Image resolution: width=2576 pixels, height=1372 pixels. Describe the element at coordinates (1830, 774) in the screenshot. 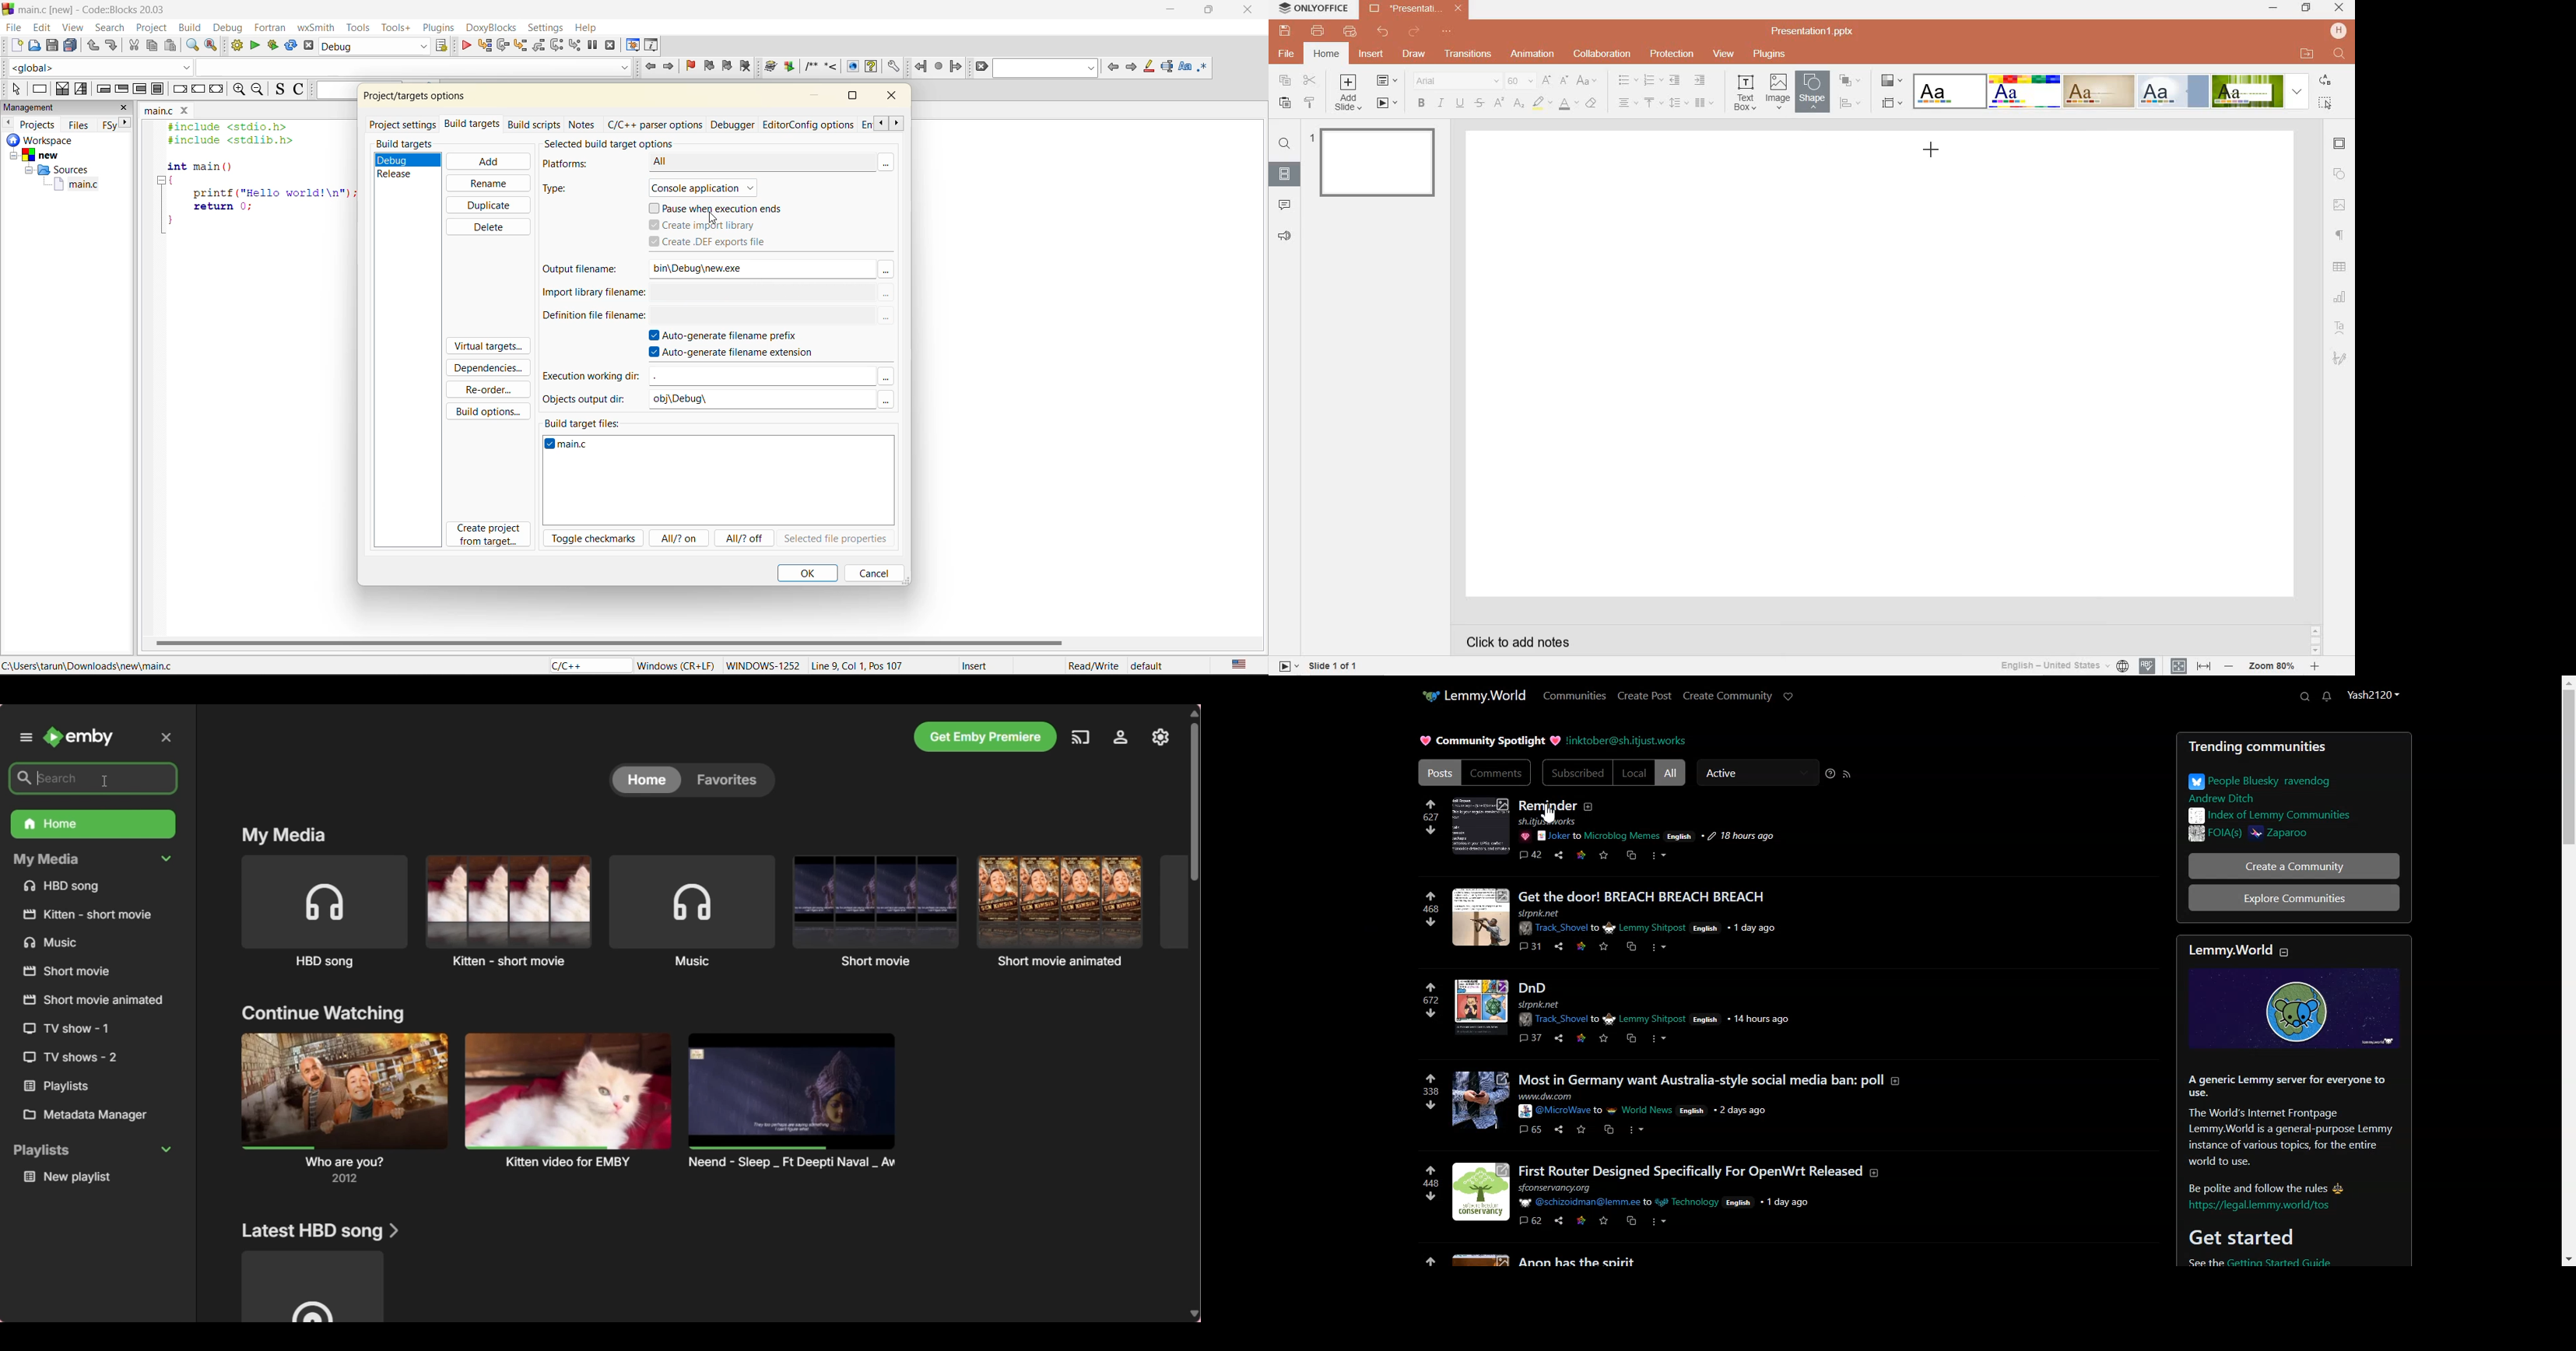

I see `Sorting help` at that location.